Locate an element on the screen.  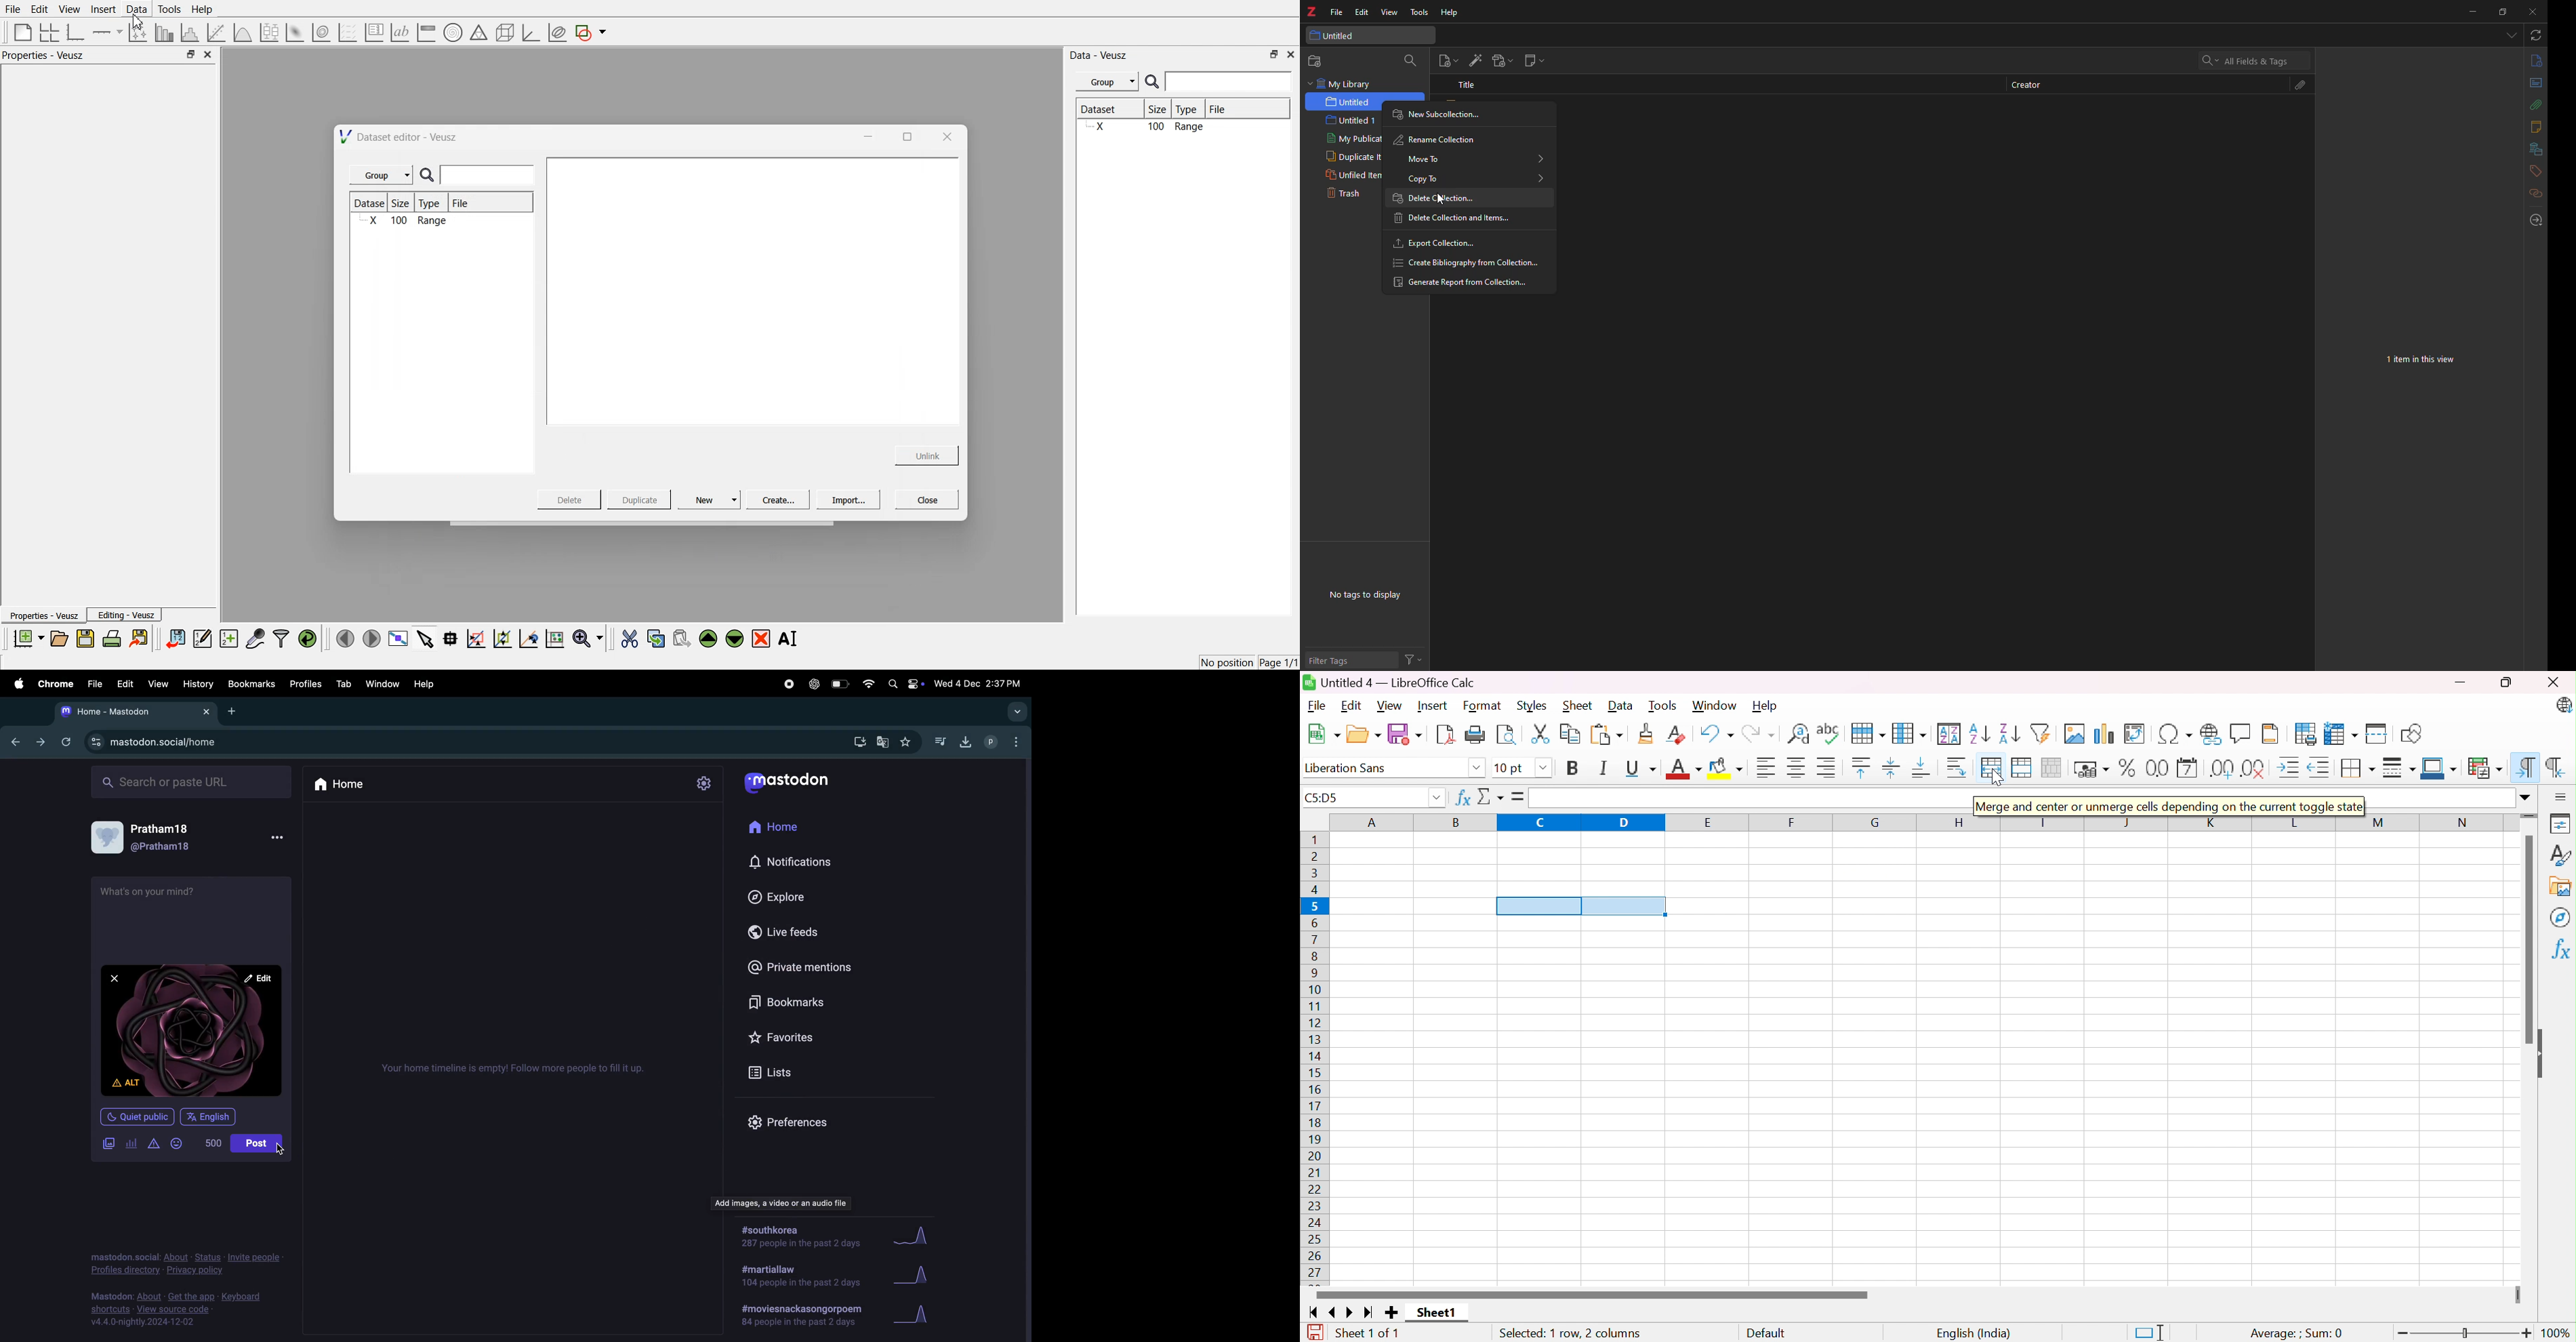
Unmerge cells is located at coordinates (2055, 768).